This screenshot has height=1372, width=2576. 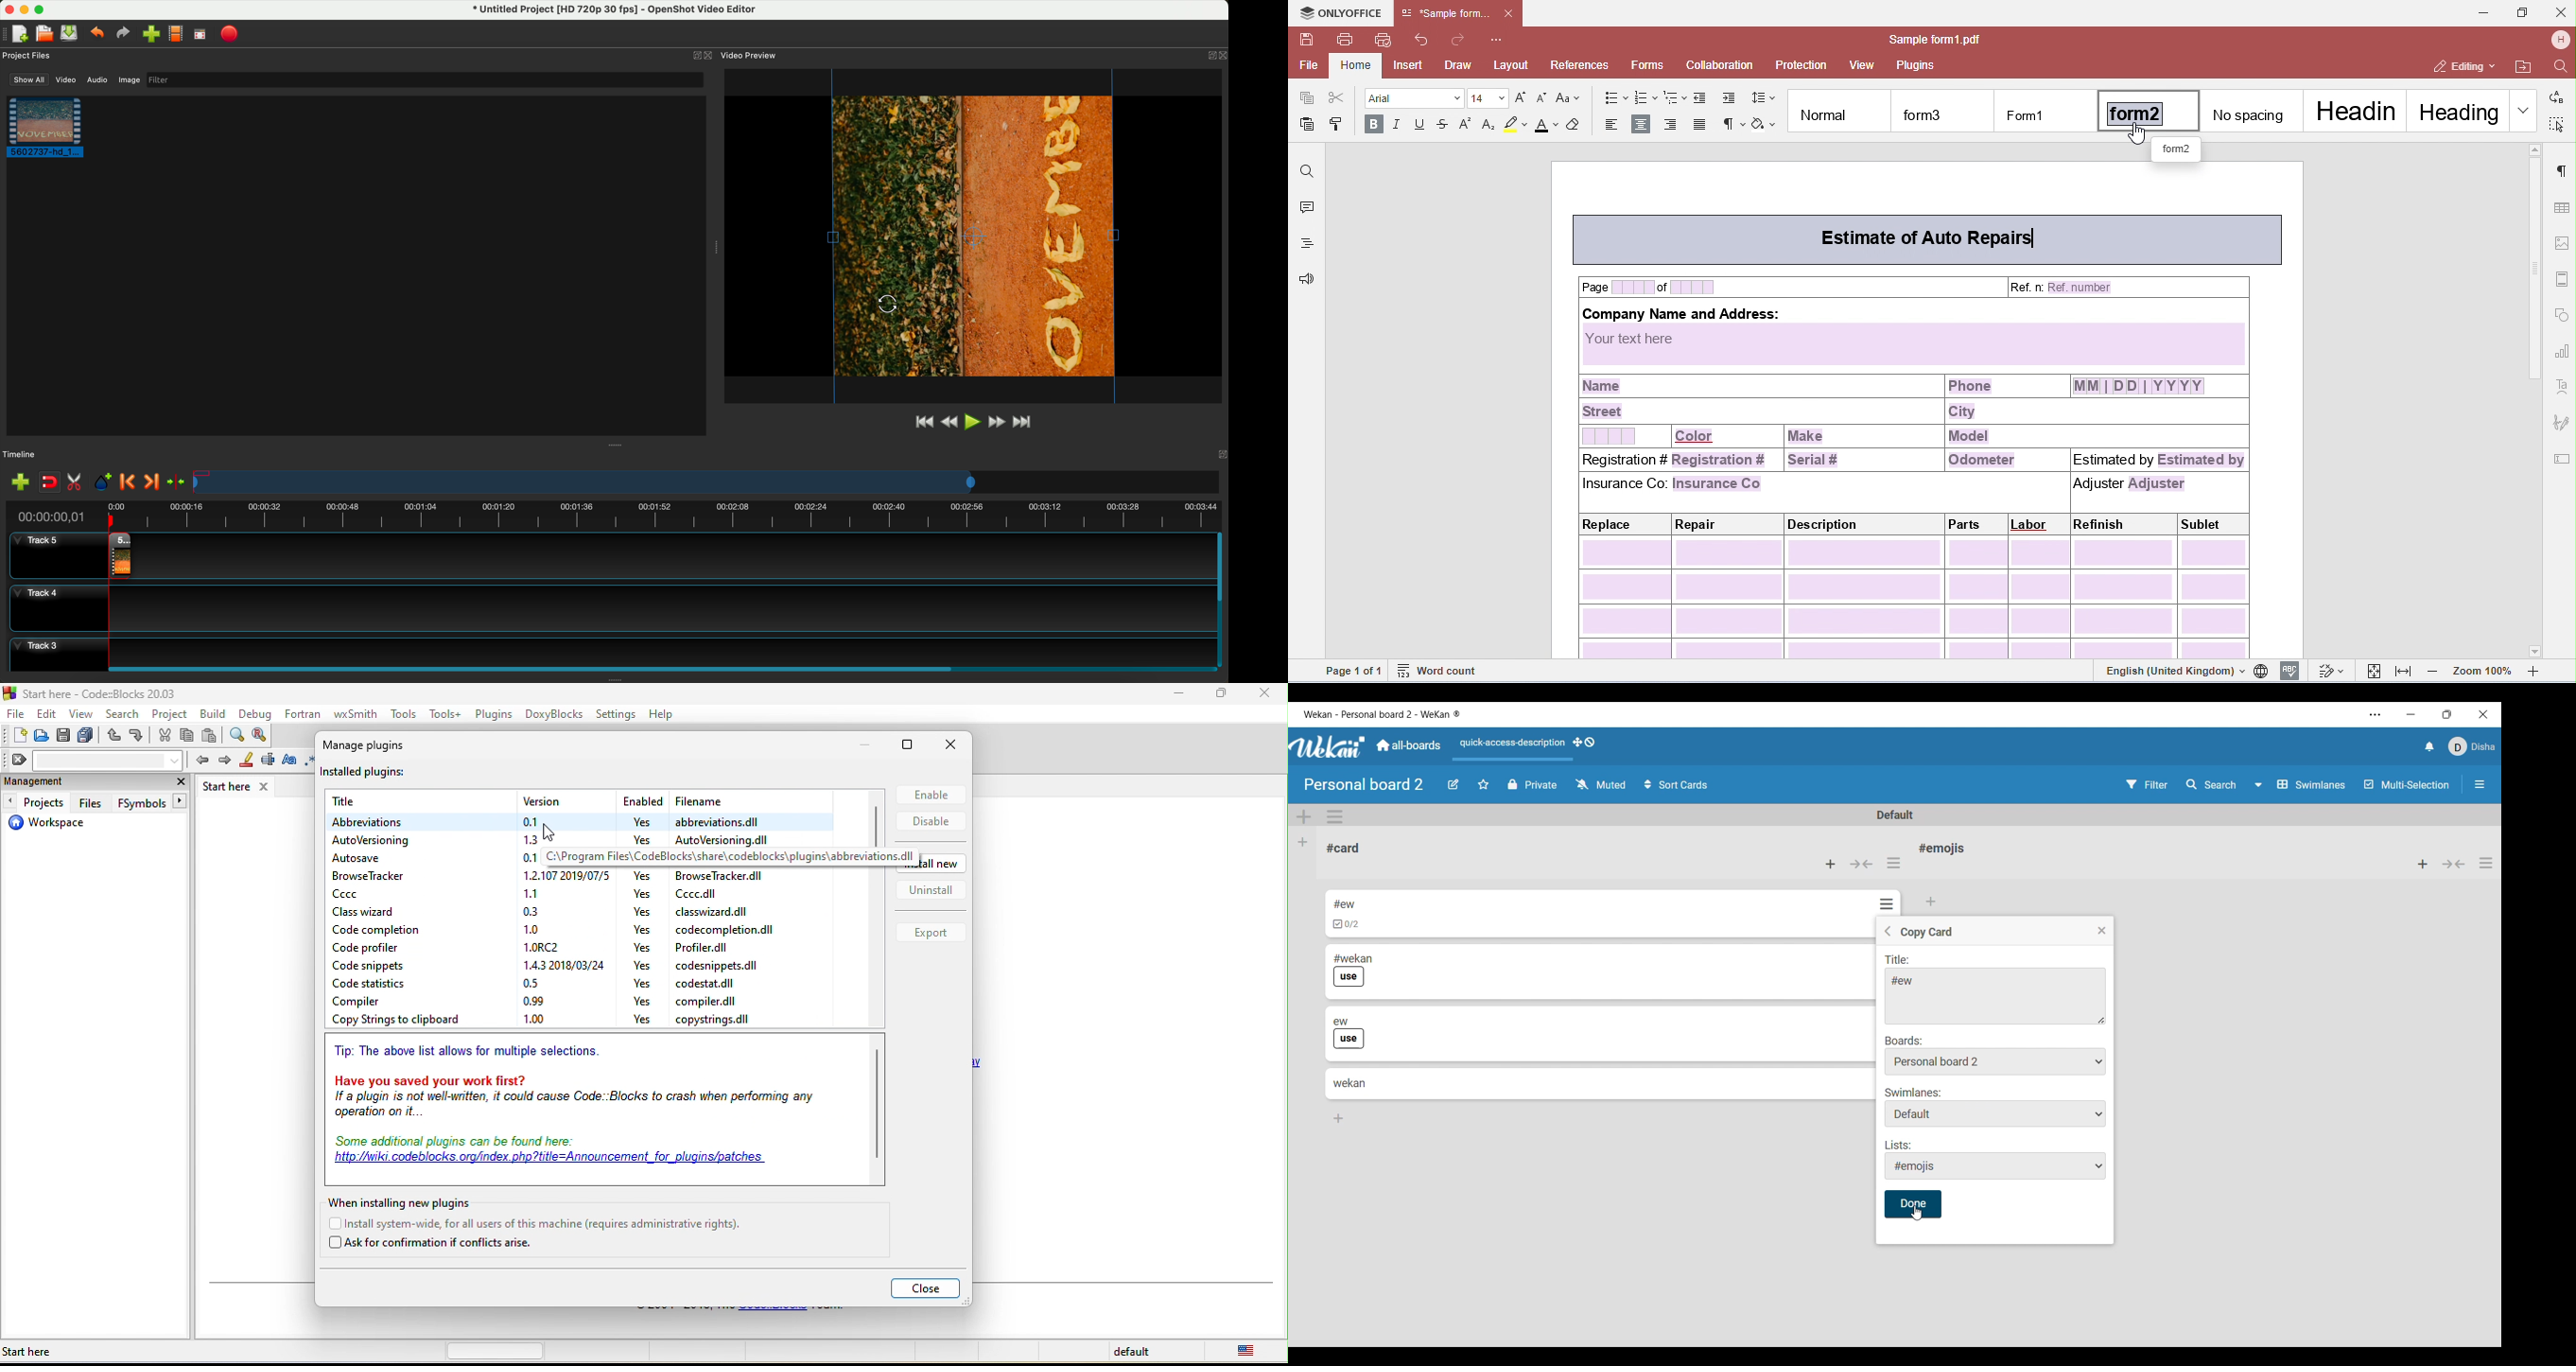 I want to click on version, so click(x=534, y=930).